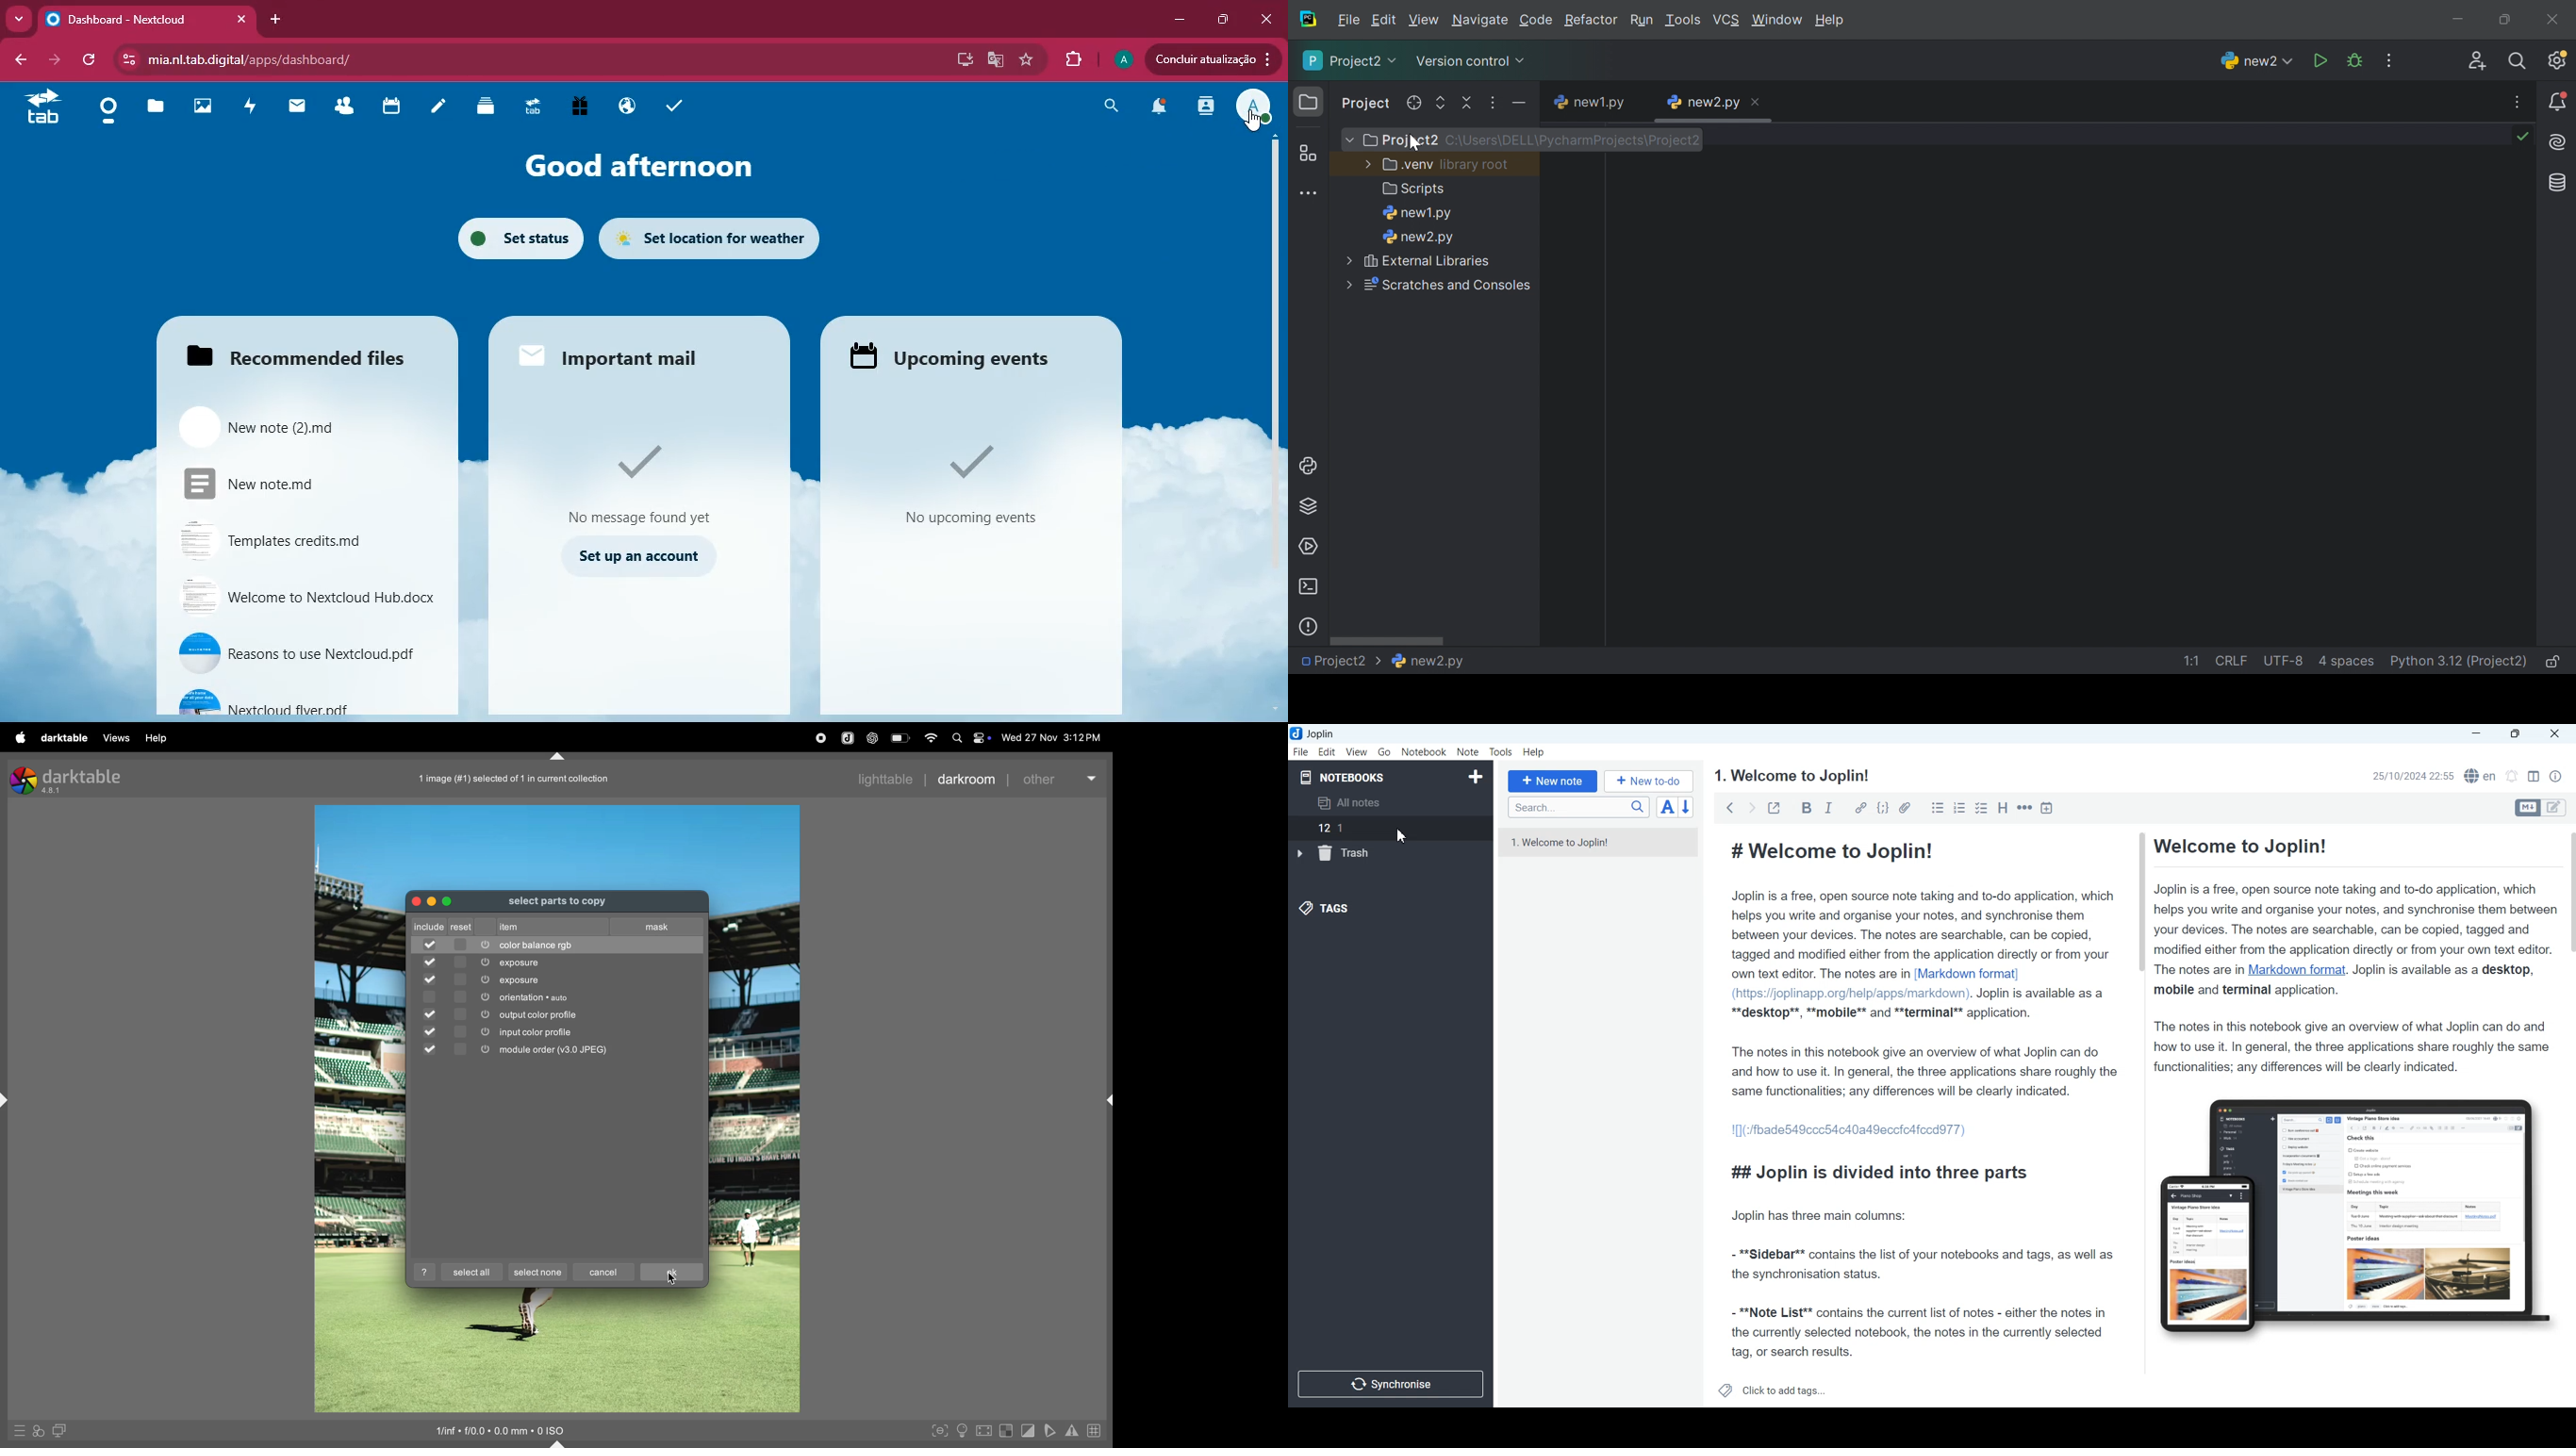 This screenshot has width=2576, height=1456. I want to click on cancel, so click(605, 1271).